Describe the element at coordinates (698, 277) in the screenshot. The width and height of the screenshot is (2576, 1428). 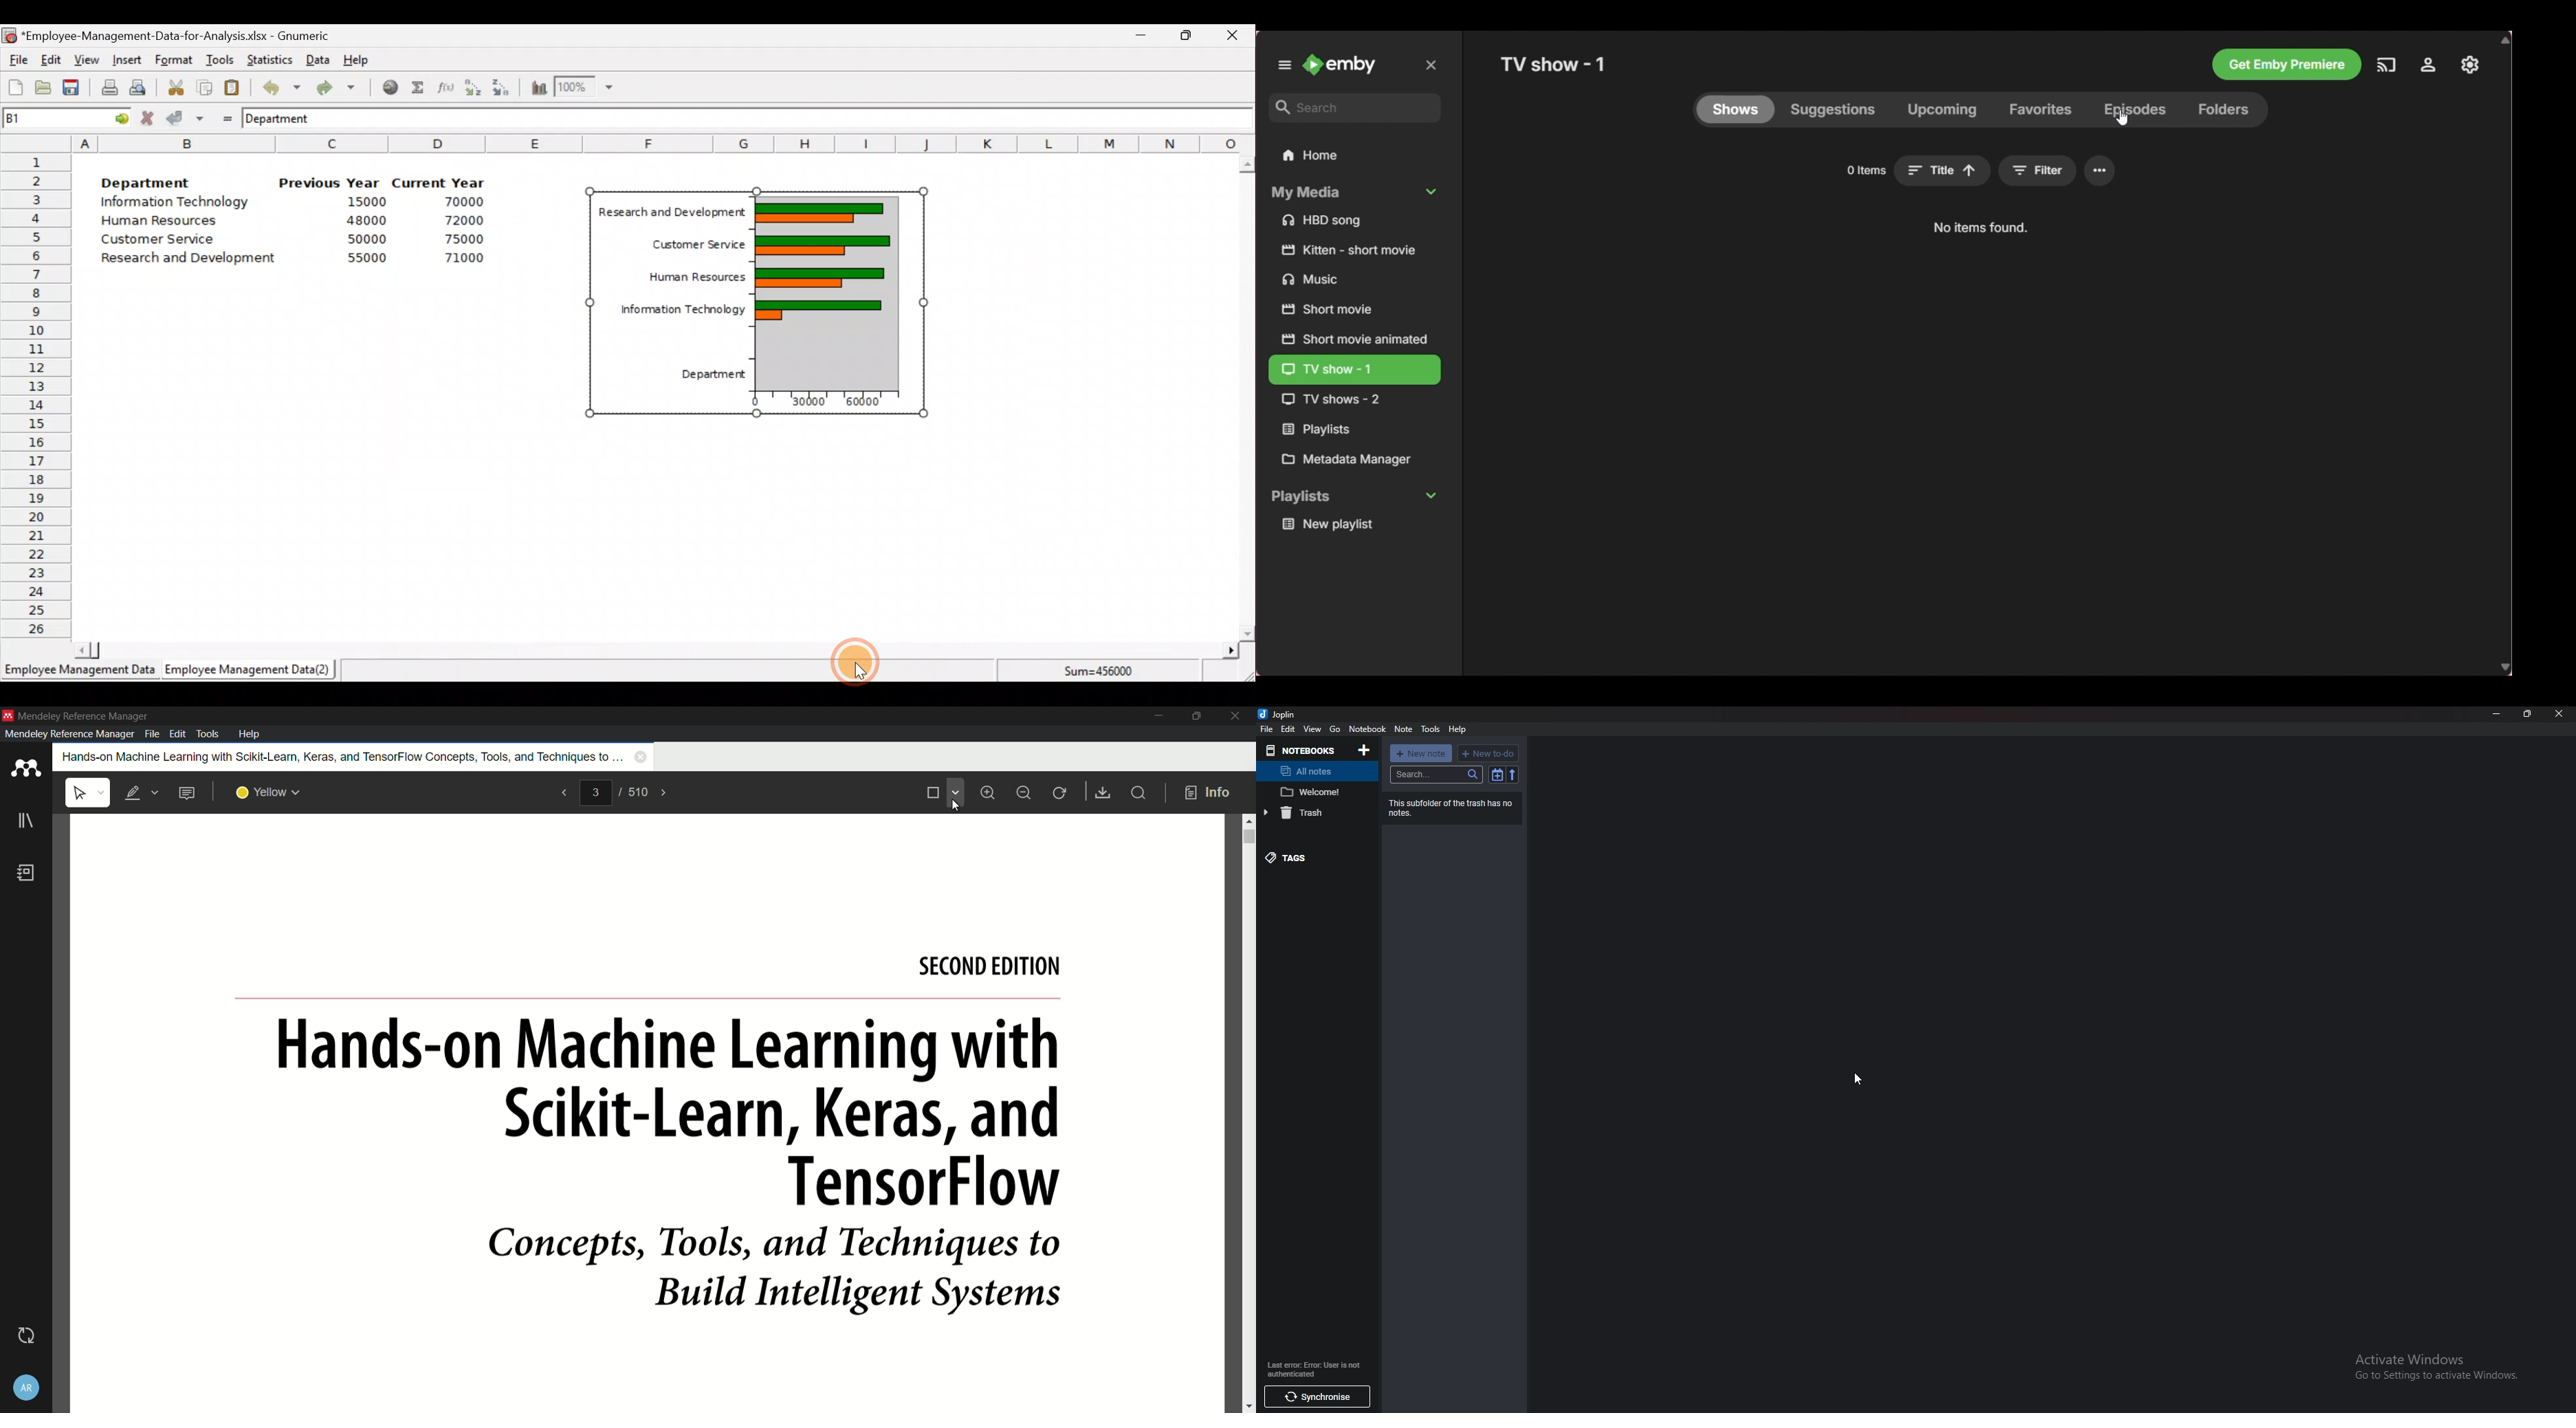
I see `Human Resources` at that location.